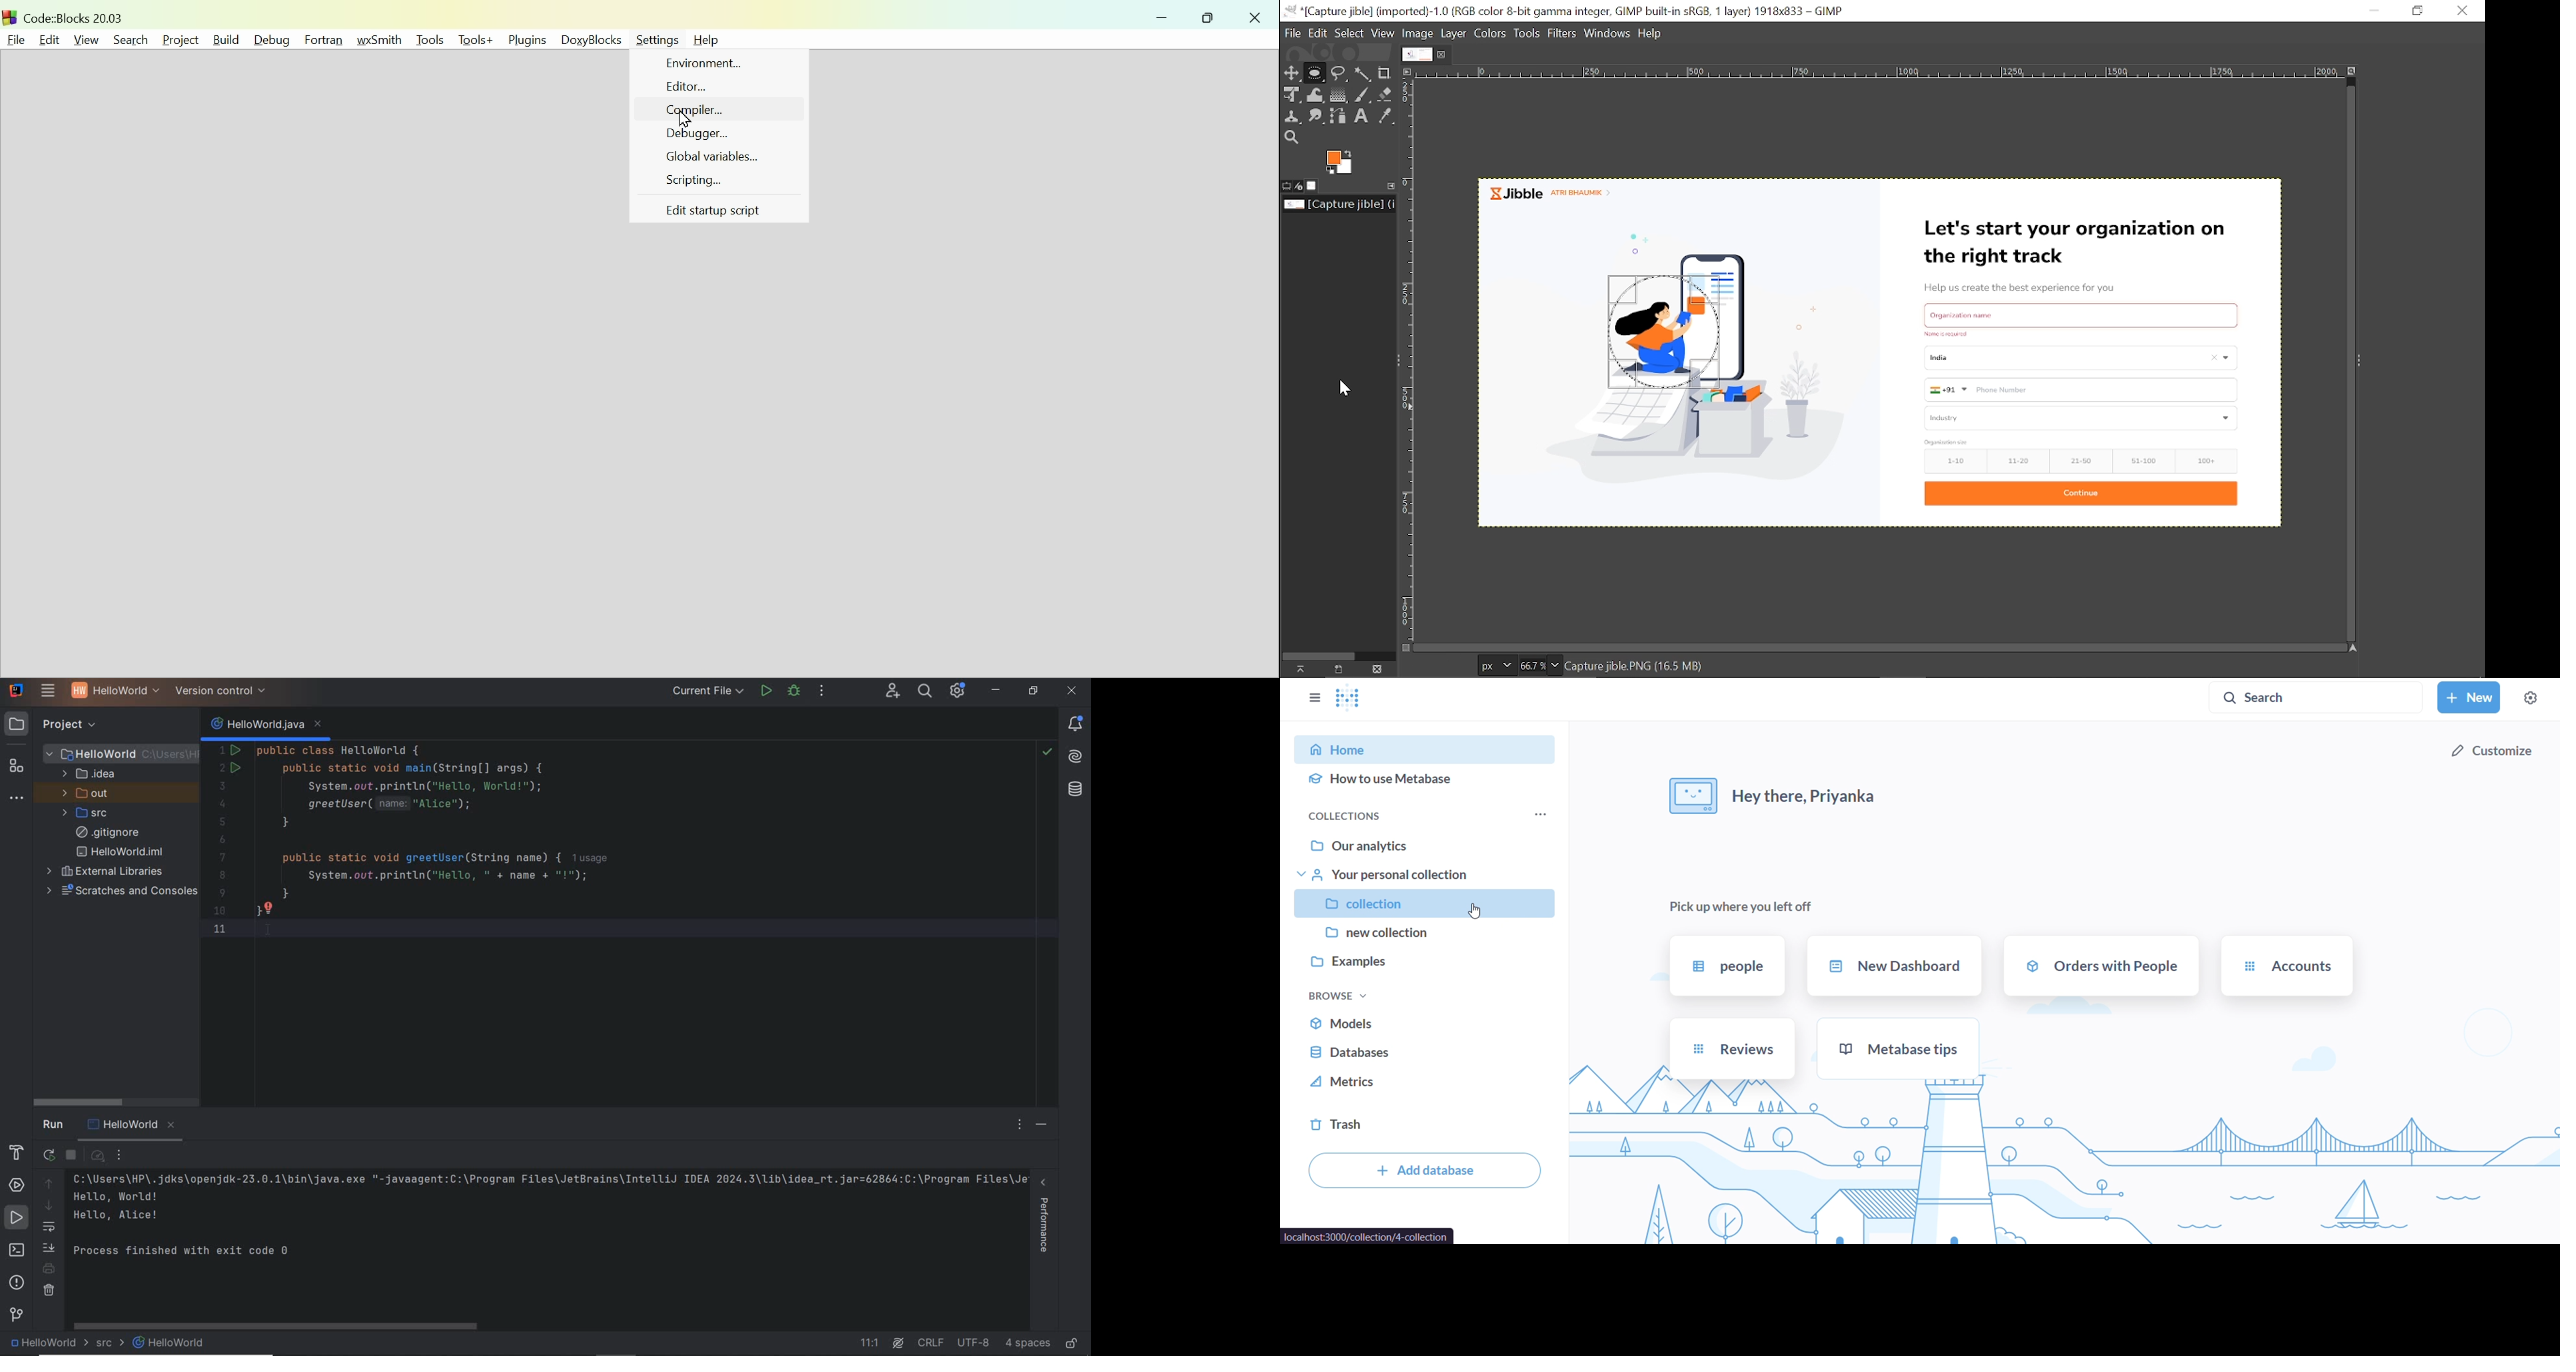 Image resolution: width=2576 pixels, height=1372 pixels. Describe the element at coordinates (1882, 645) in the screenshot. I see `horizontal scroll bar` at that location.